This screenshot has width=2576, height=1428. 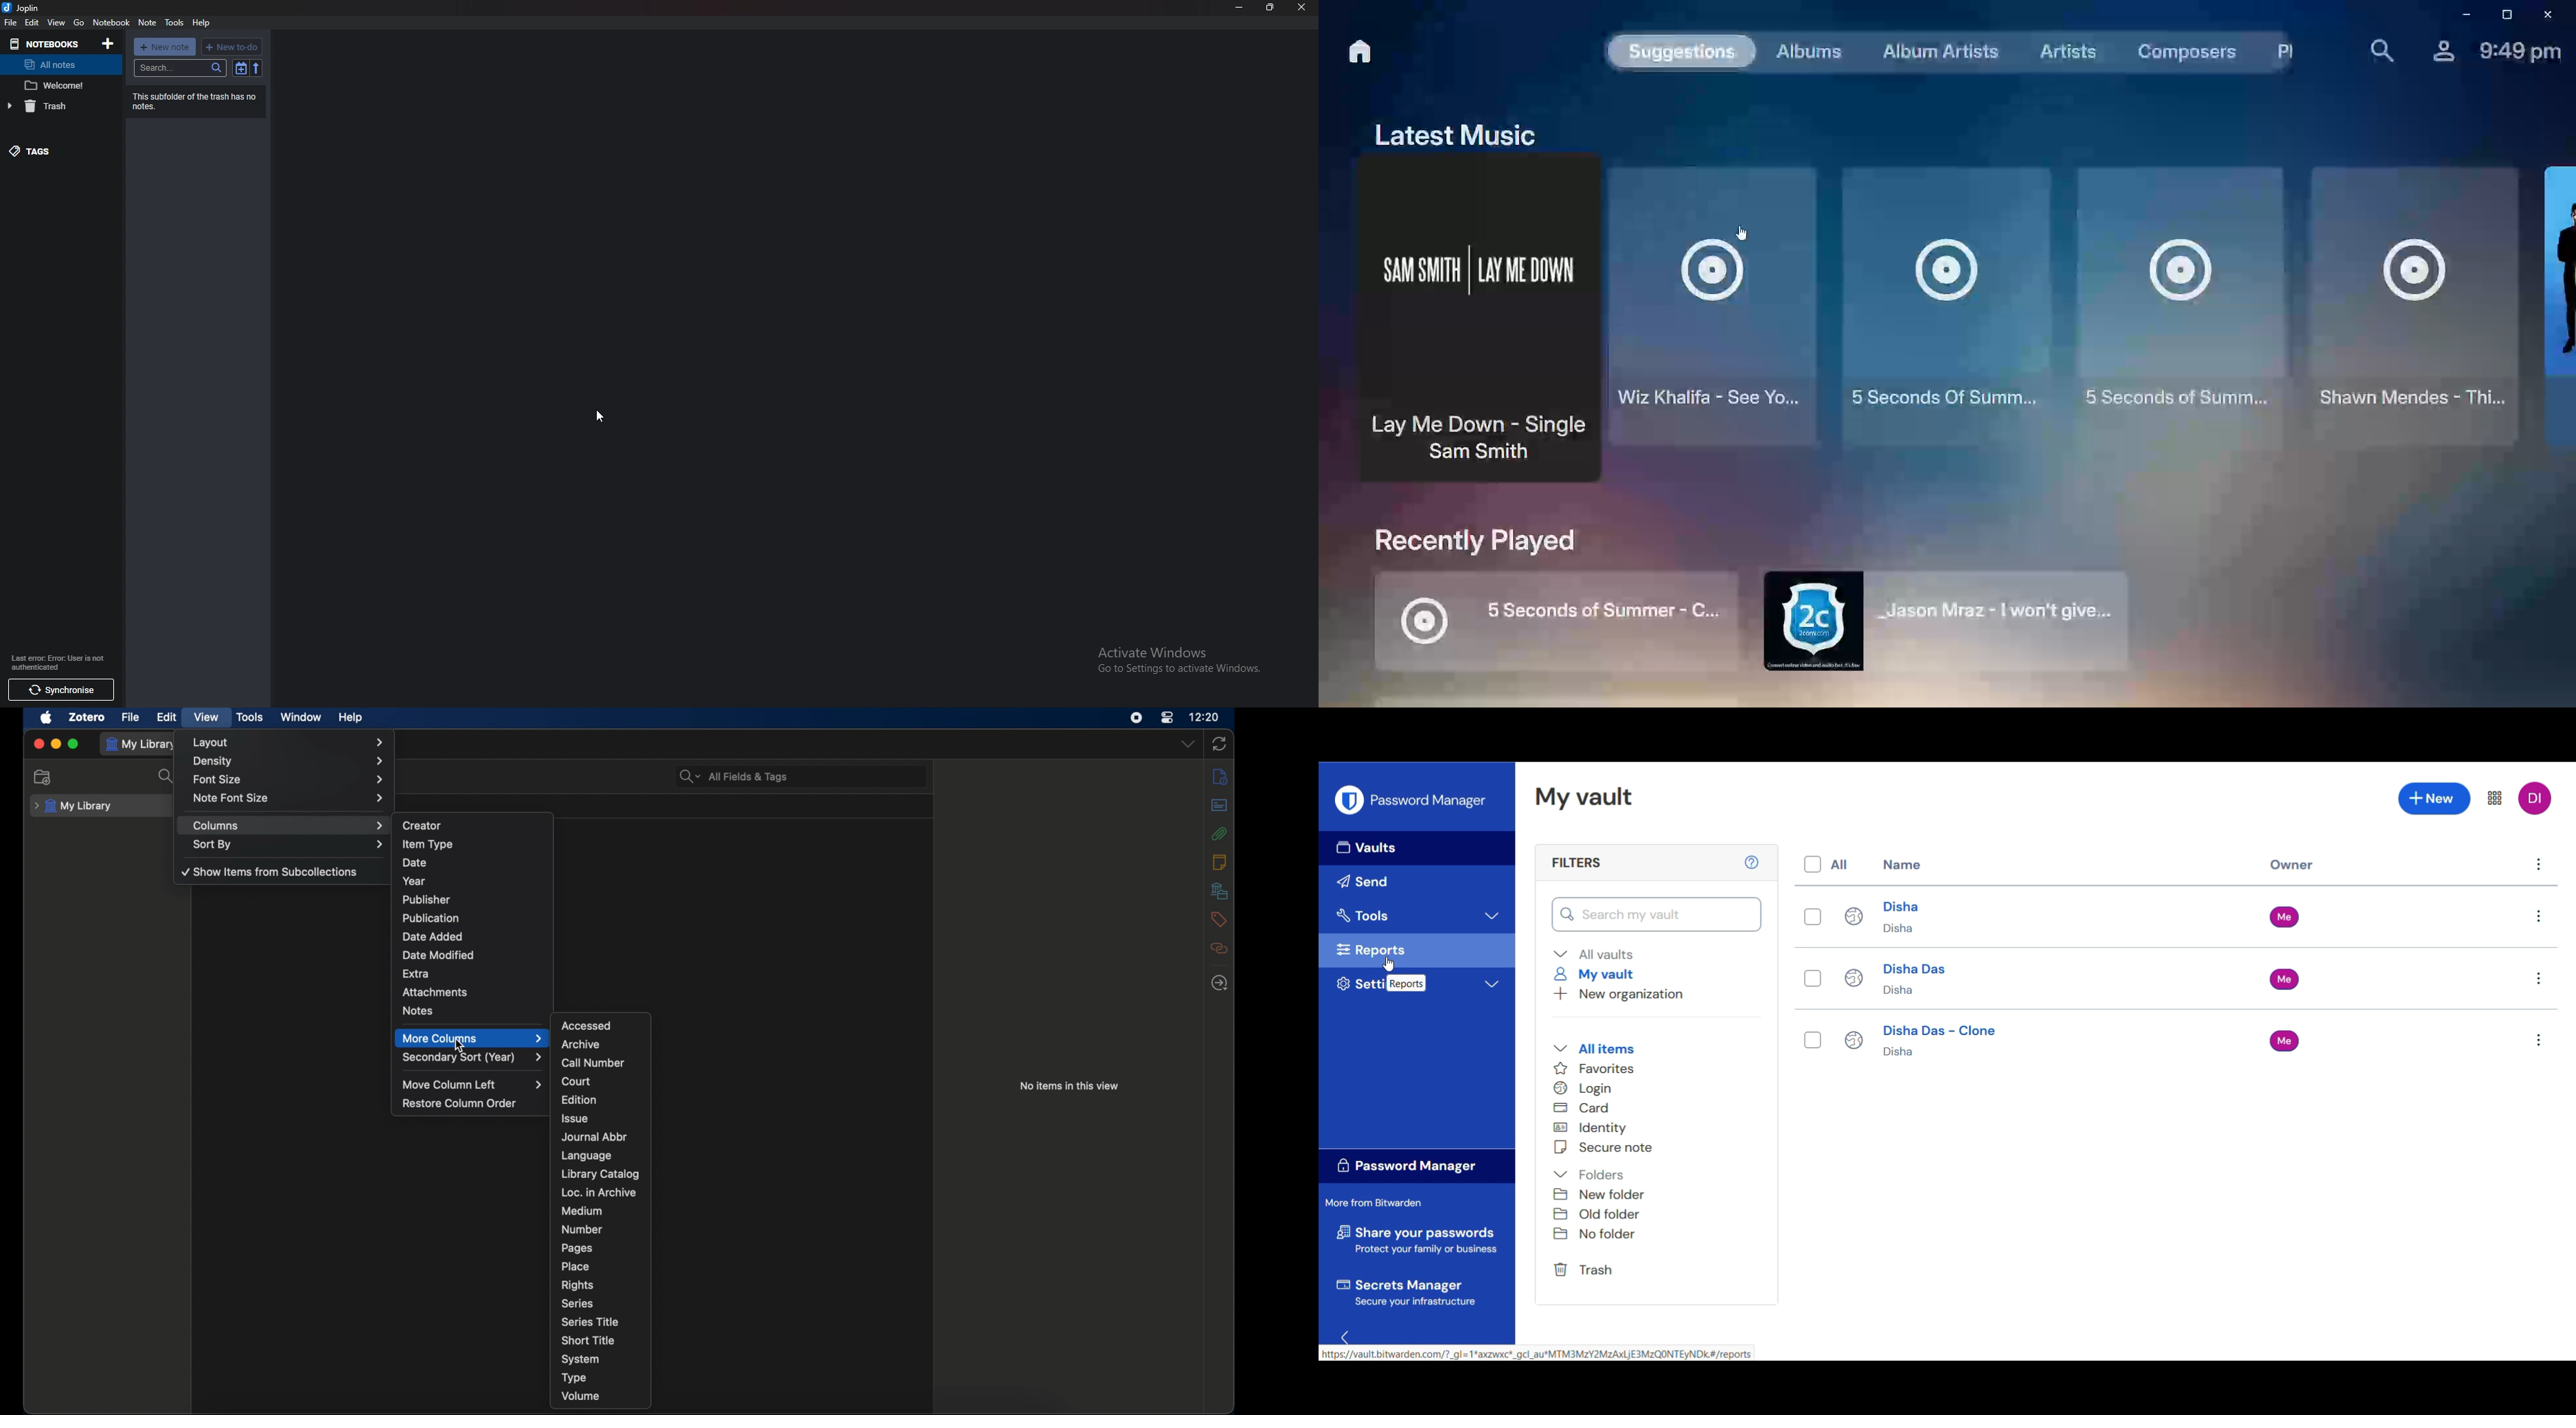 What do you see at coordinates (1597, 1068) in the screenshot?
I see `Favorites` at bounding box center [1597, 1068].